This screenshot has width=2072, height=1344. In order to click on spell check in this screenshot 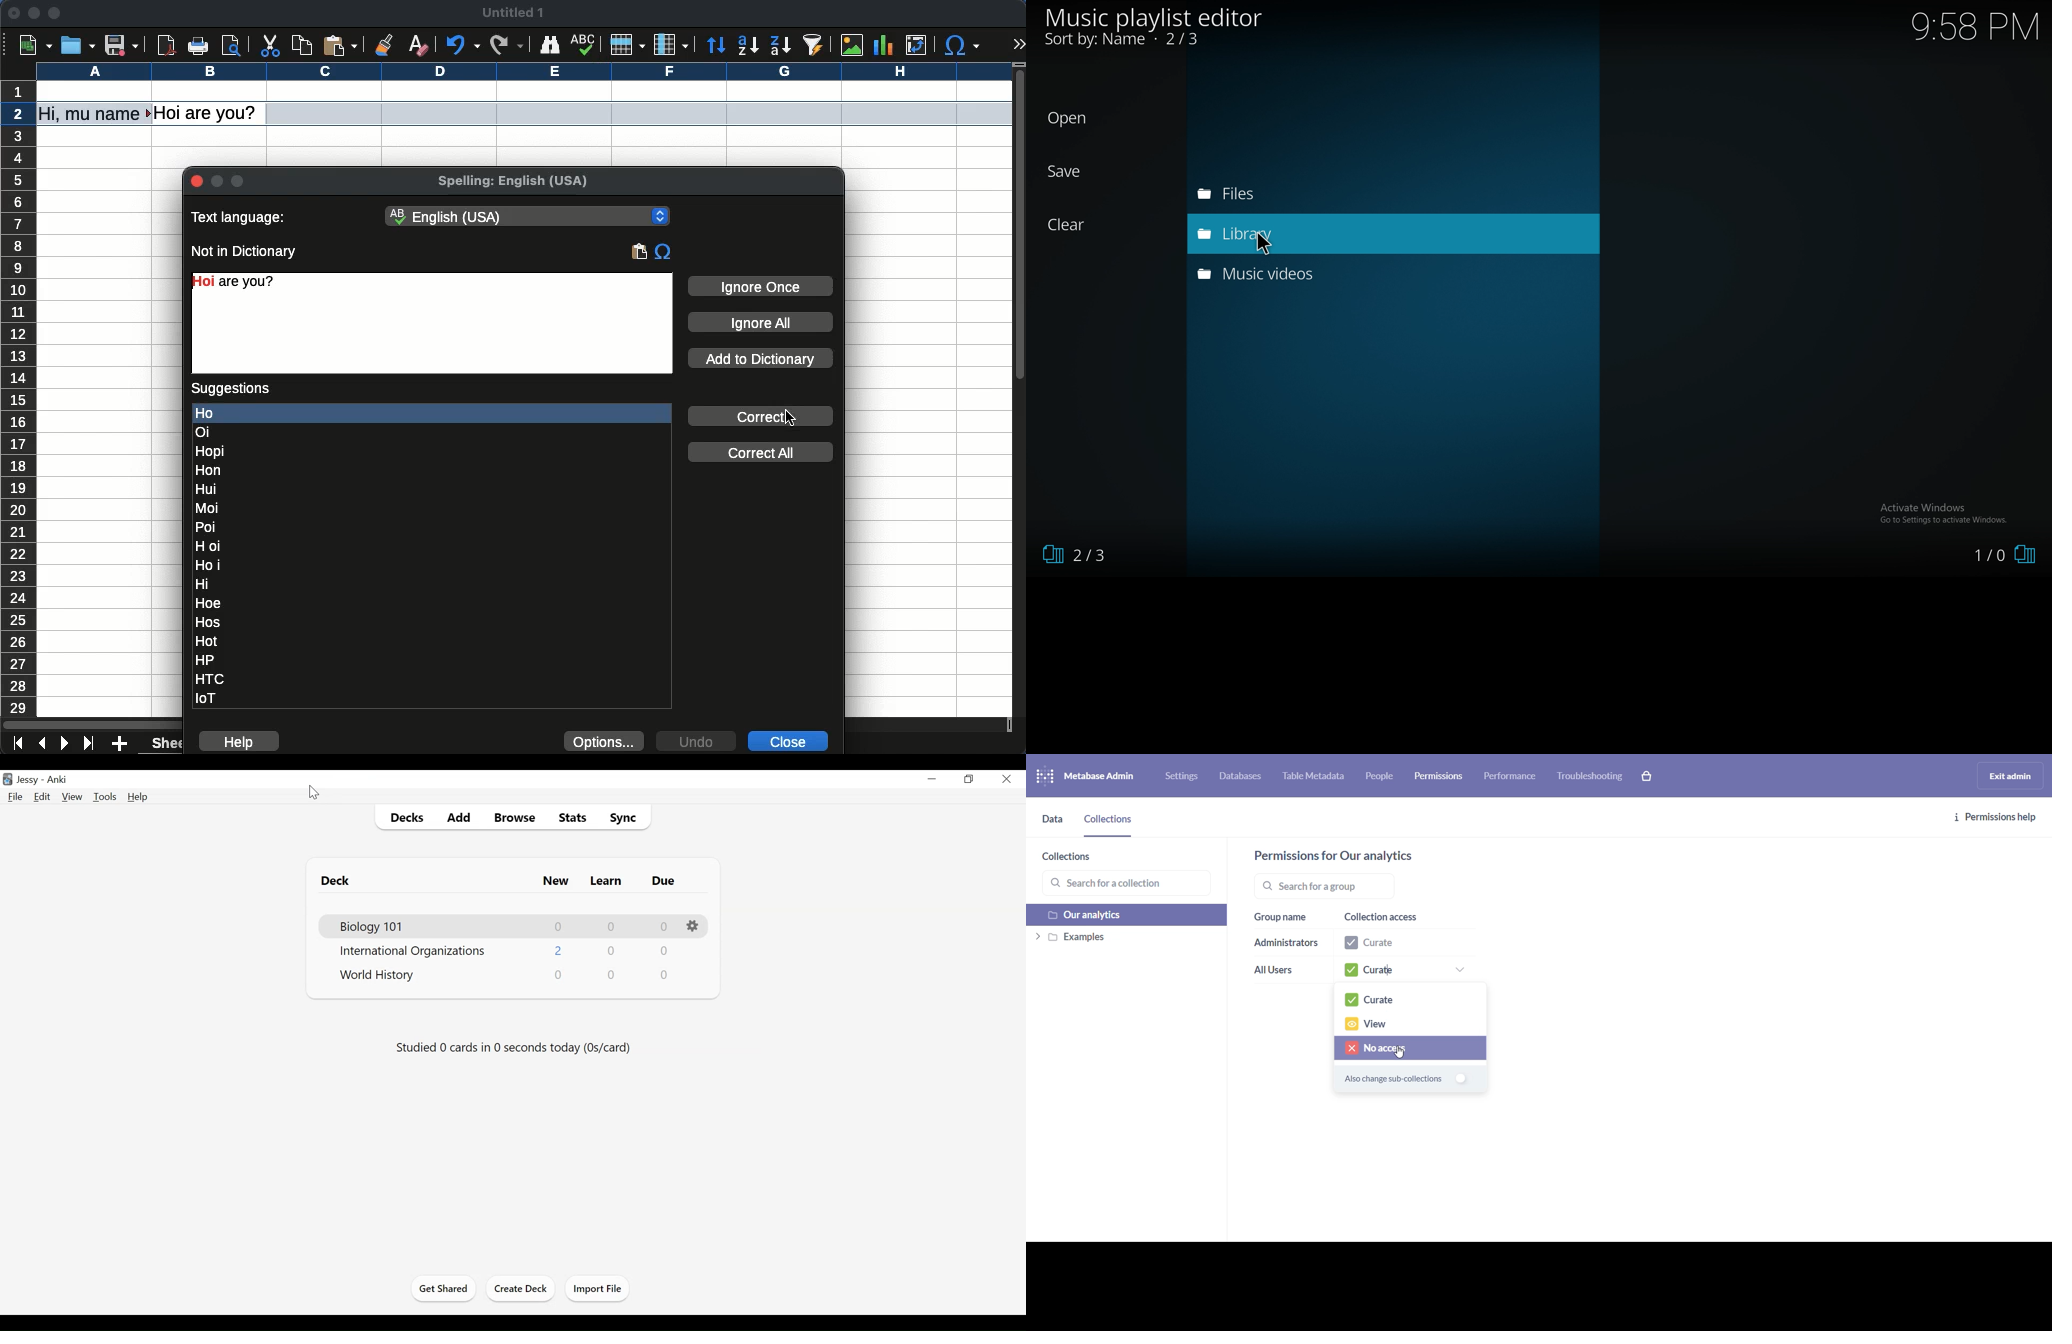, I will do `click(585, 45)`.